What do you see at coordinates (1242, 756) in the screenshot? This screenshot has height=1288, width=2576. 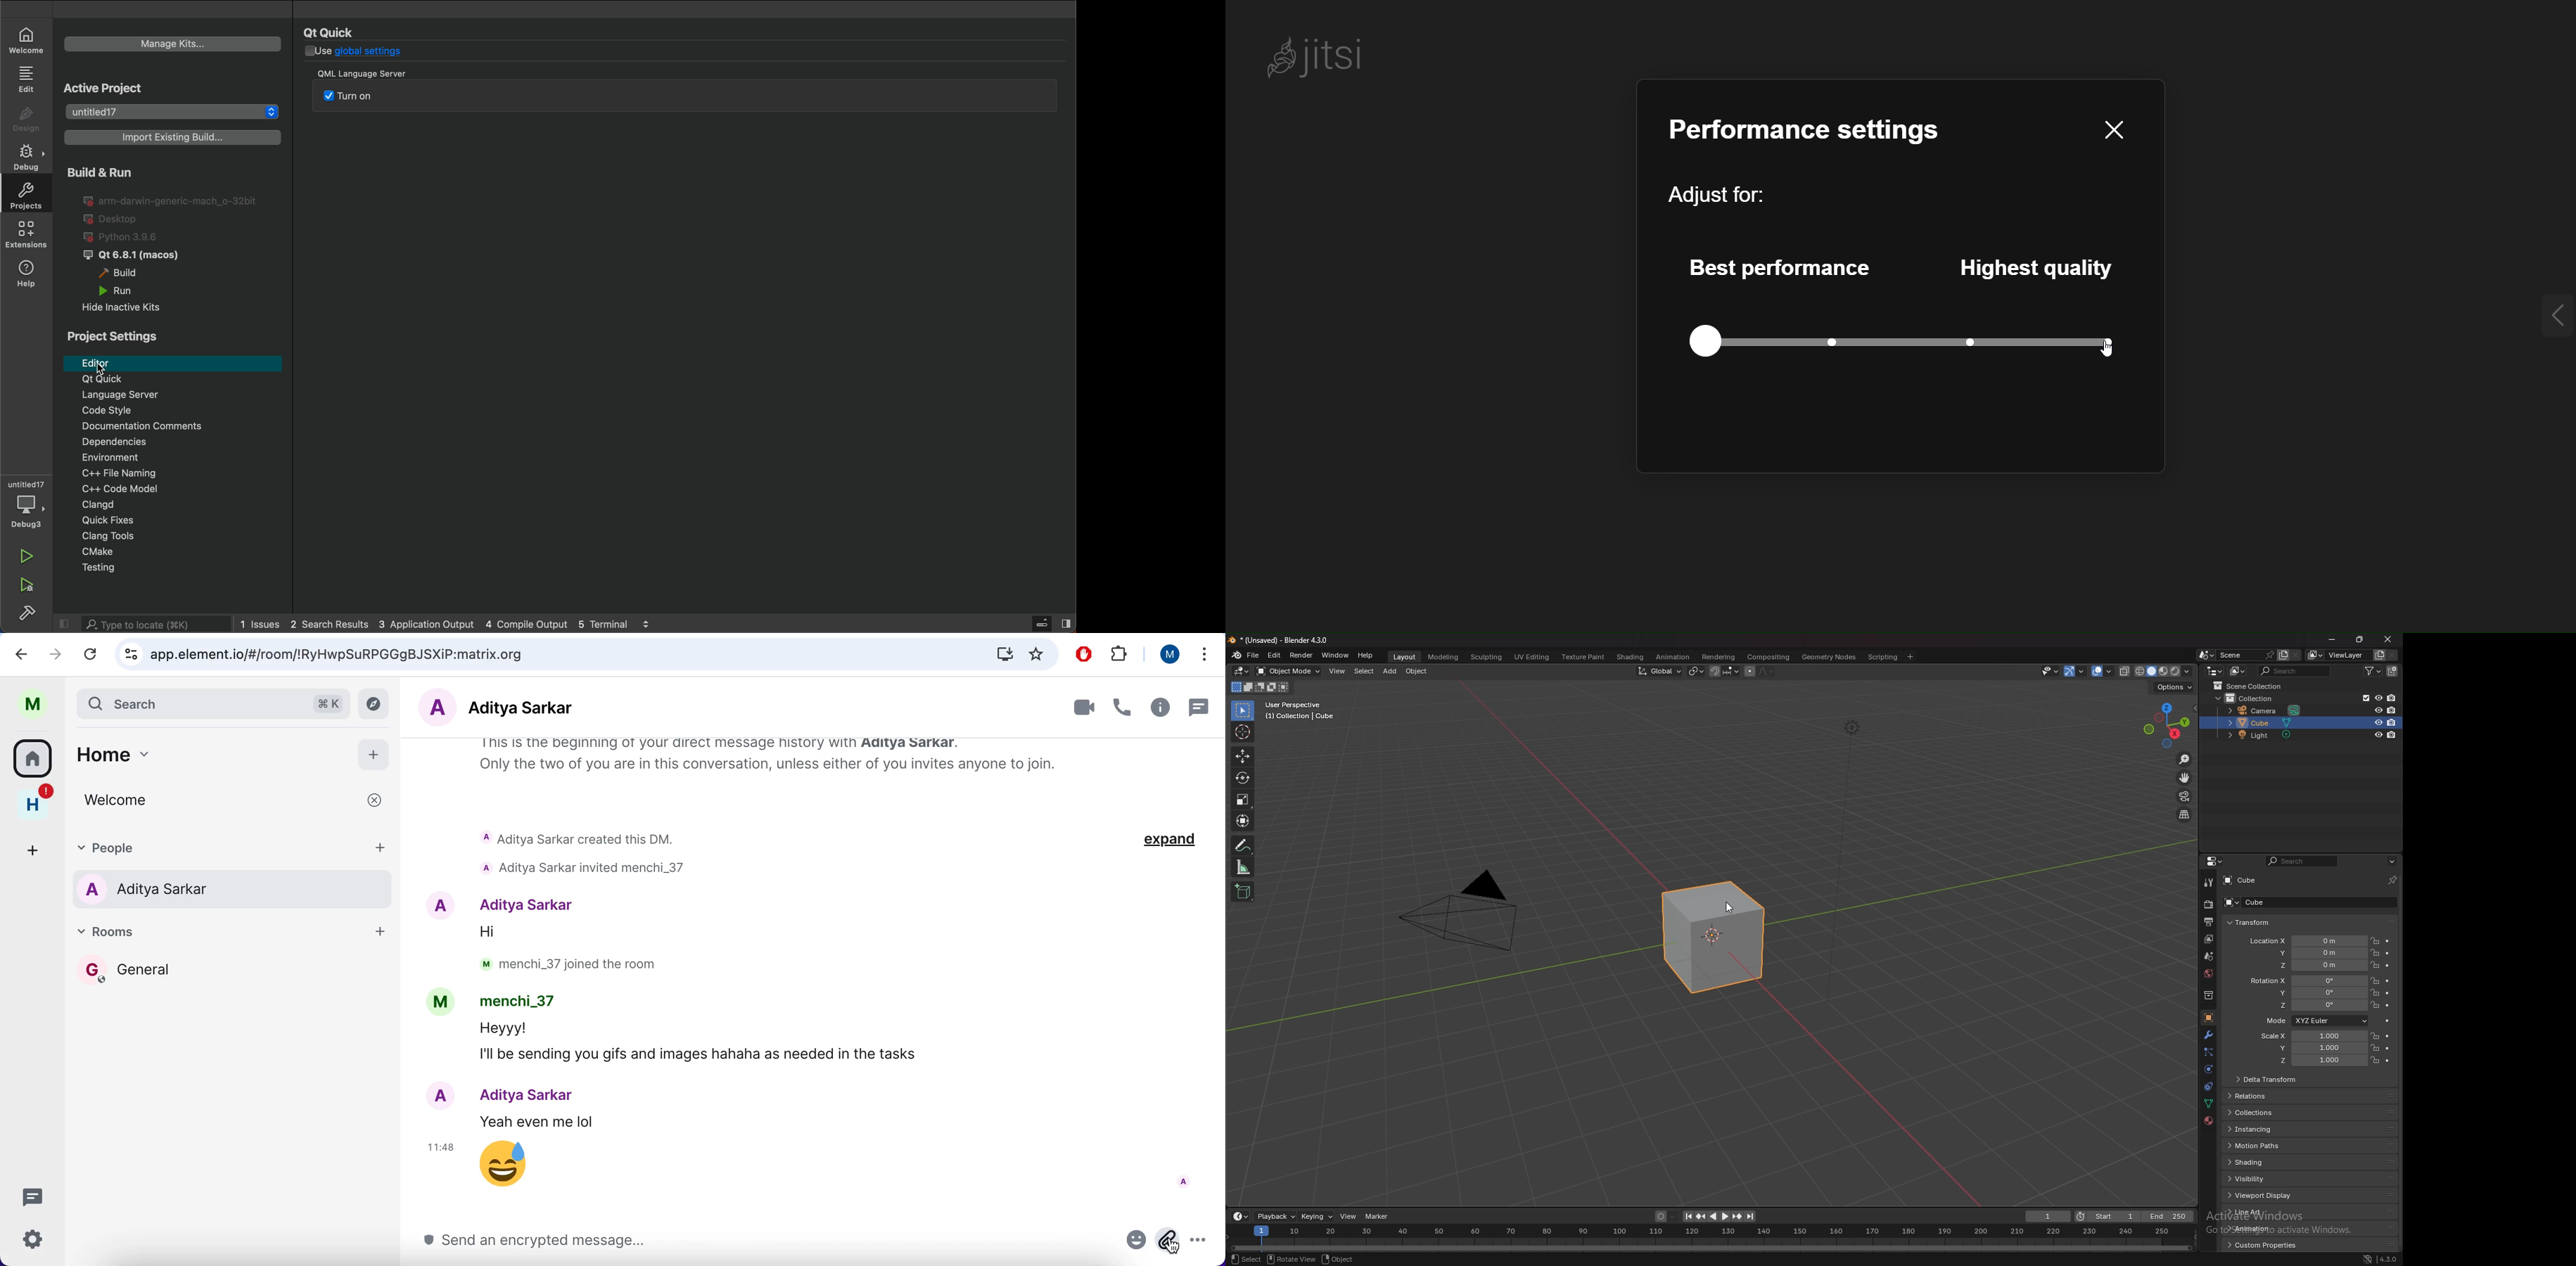 I see `move` at bounding box center [1242, 756].